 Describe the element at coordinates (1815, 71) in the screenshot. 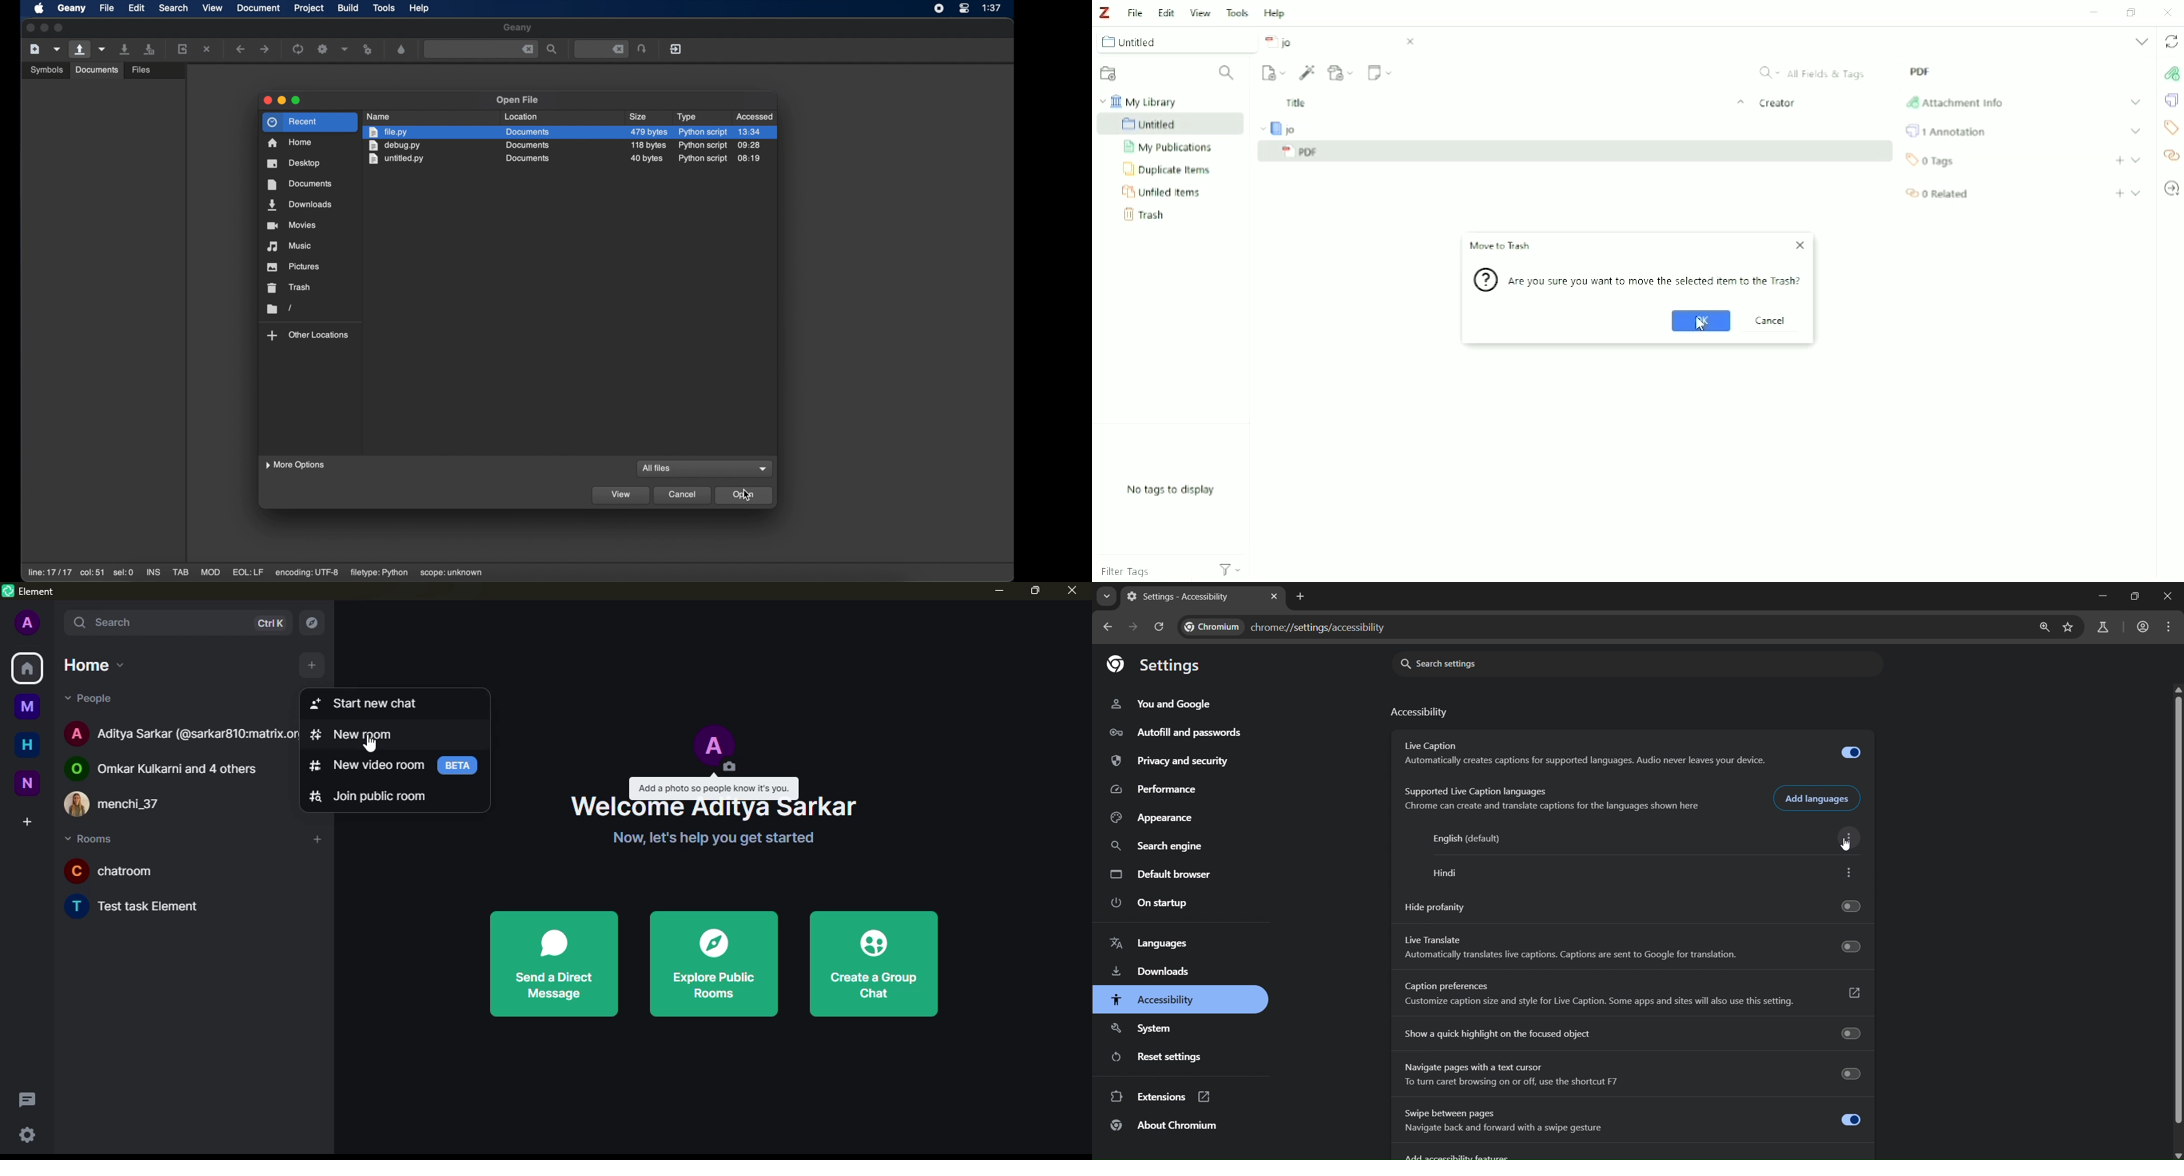

I see `All Fields & Tags` at that location.